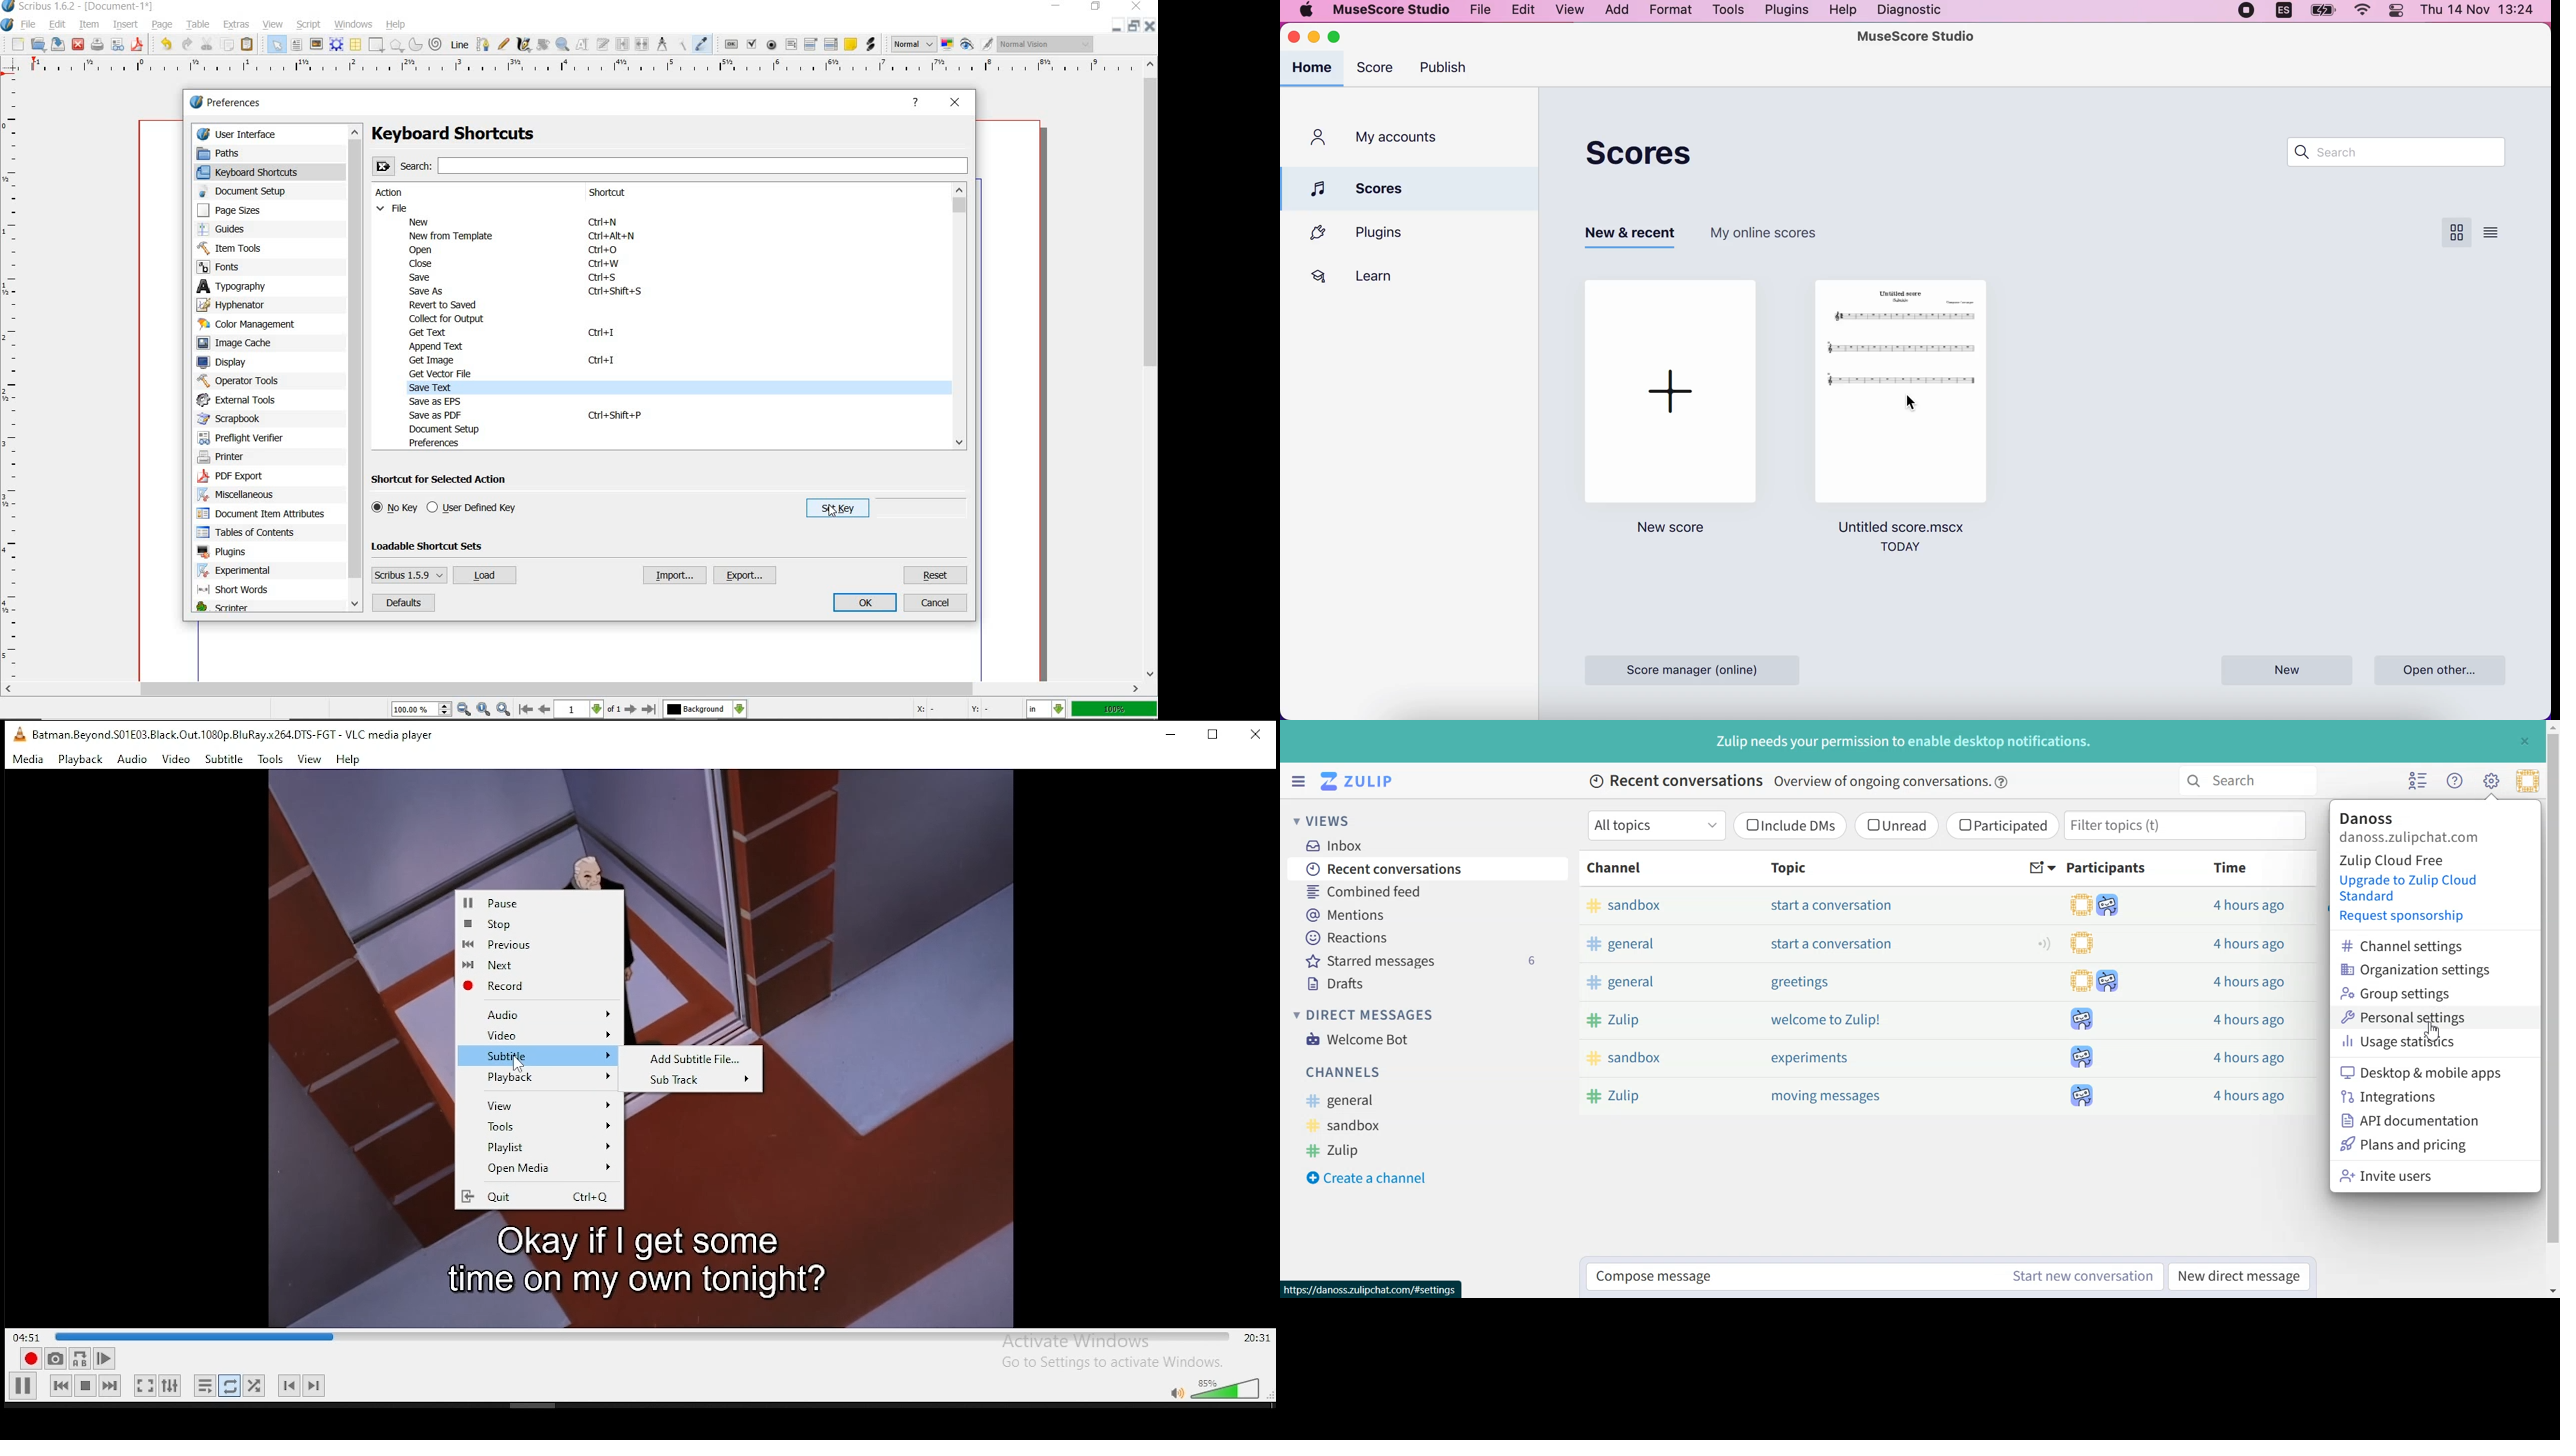  I want to click on way of presenting scores, so click(2502, 234).